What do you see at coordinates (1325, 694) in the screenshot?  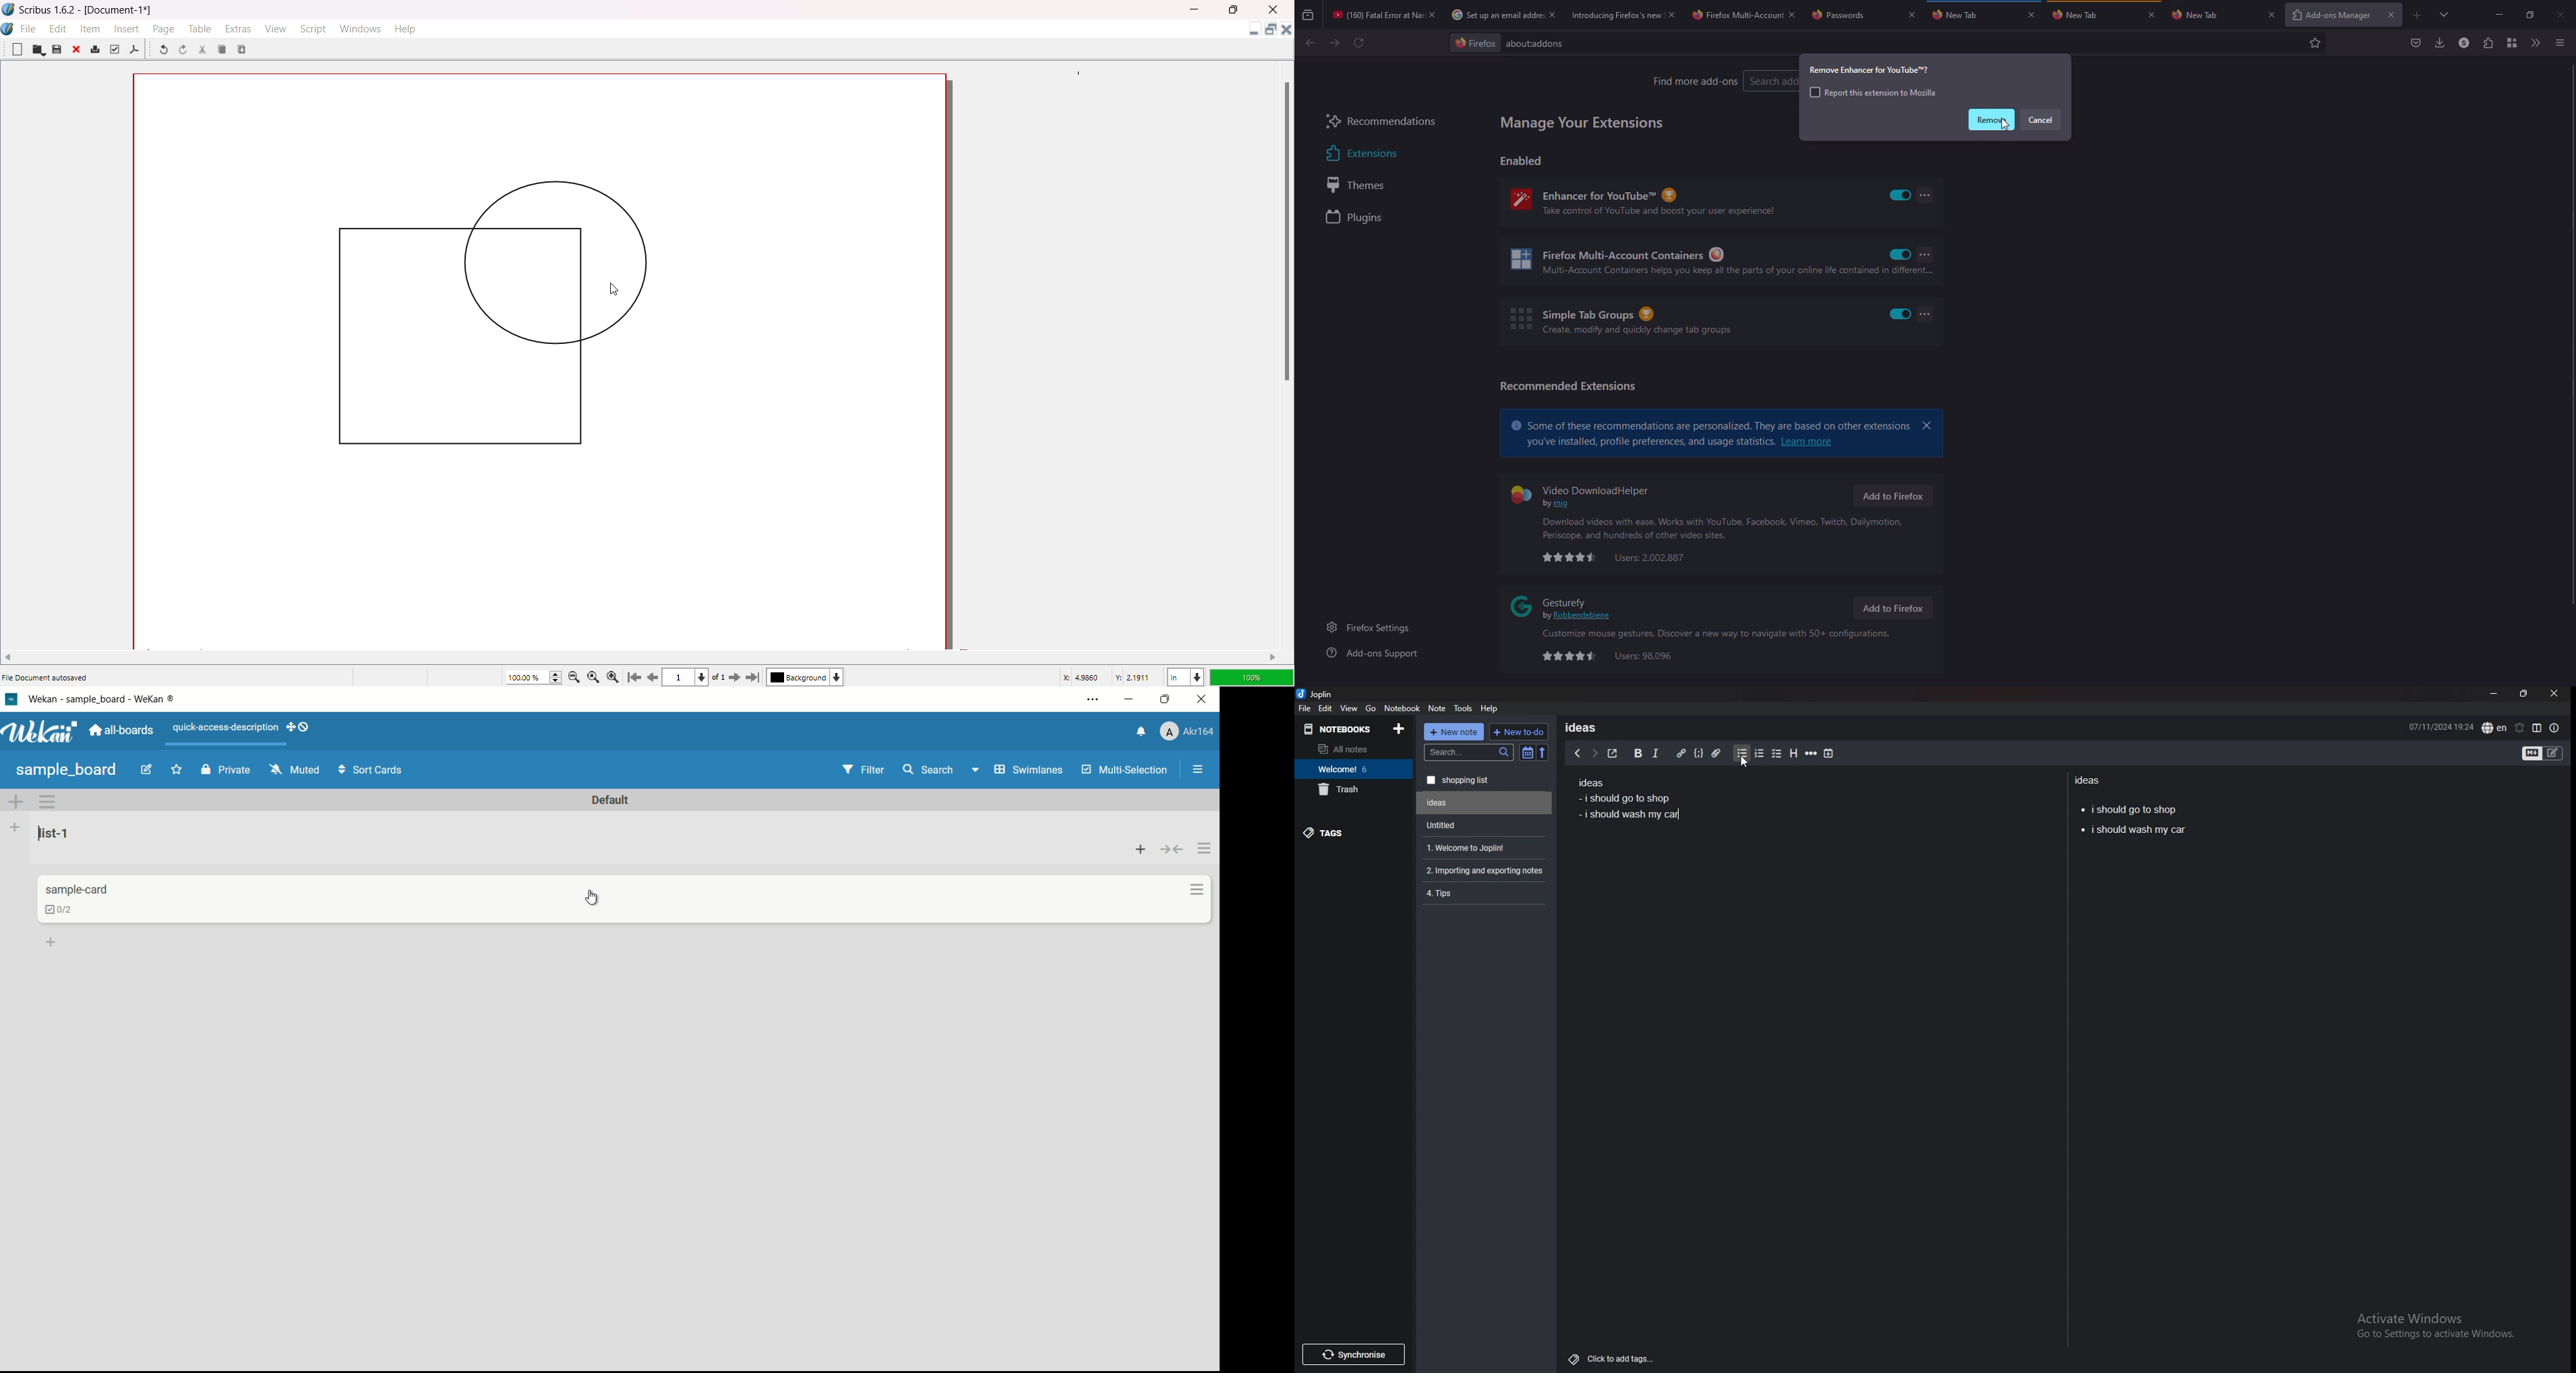 I see `Joplin` at bounding box center [1325, 694].